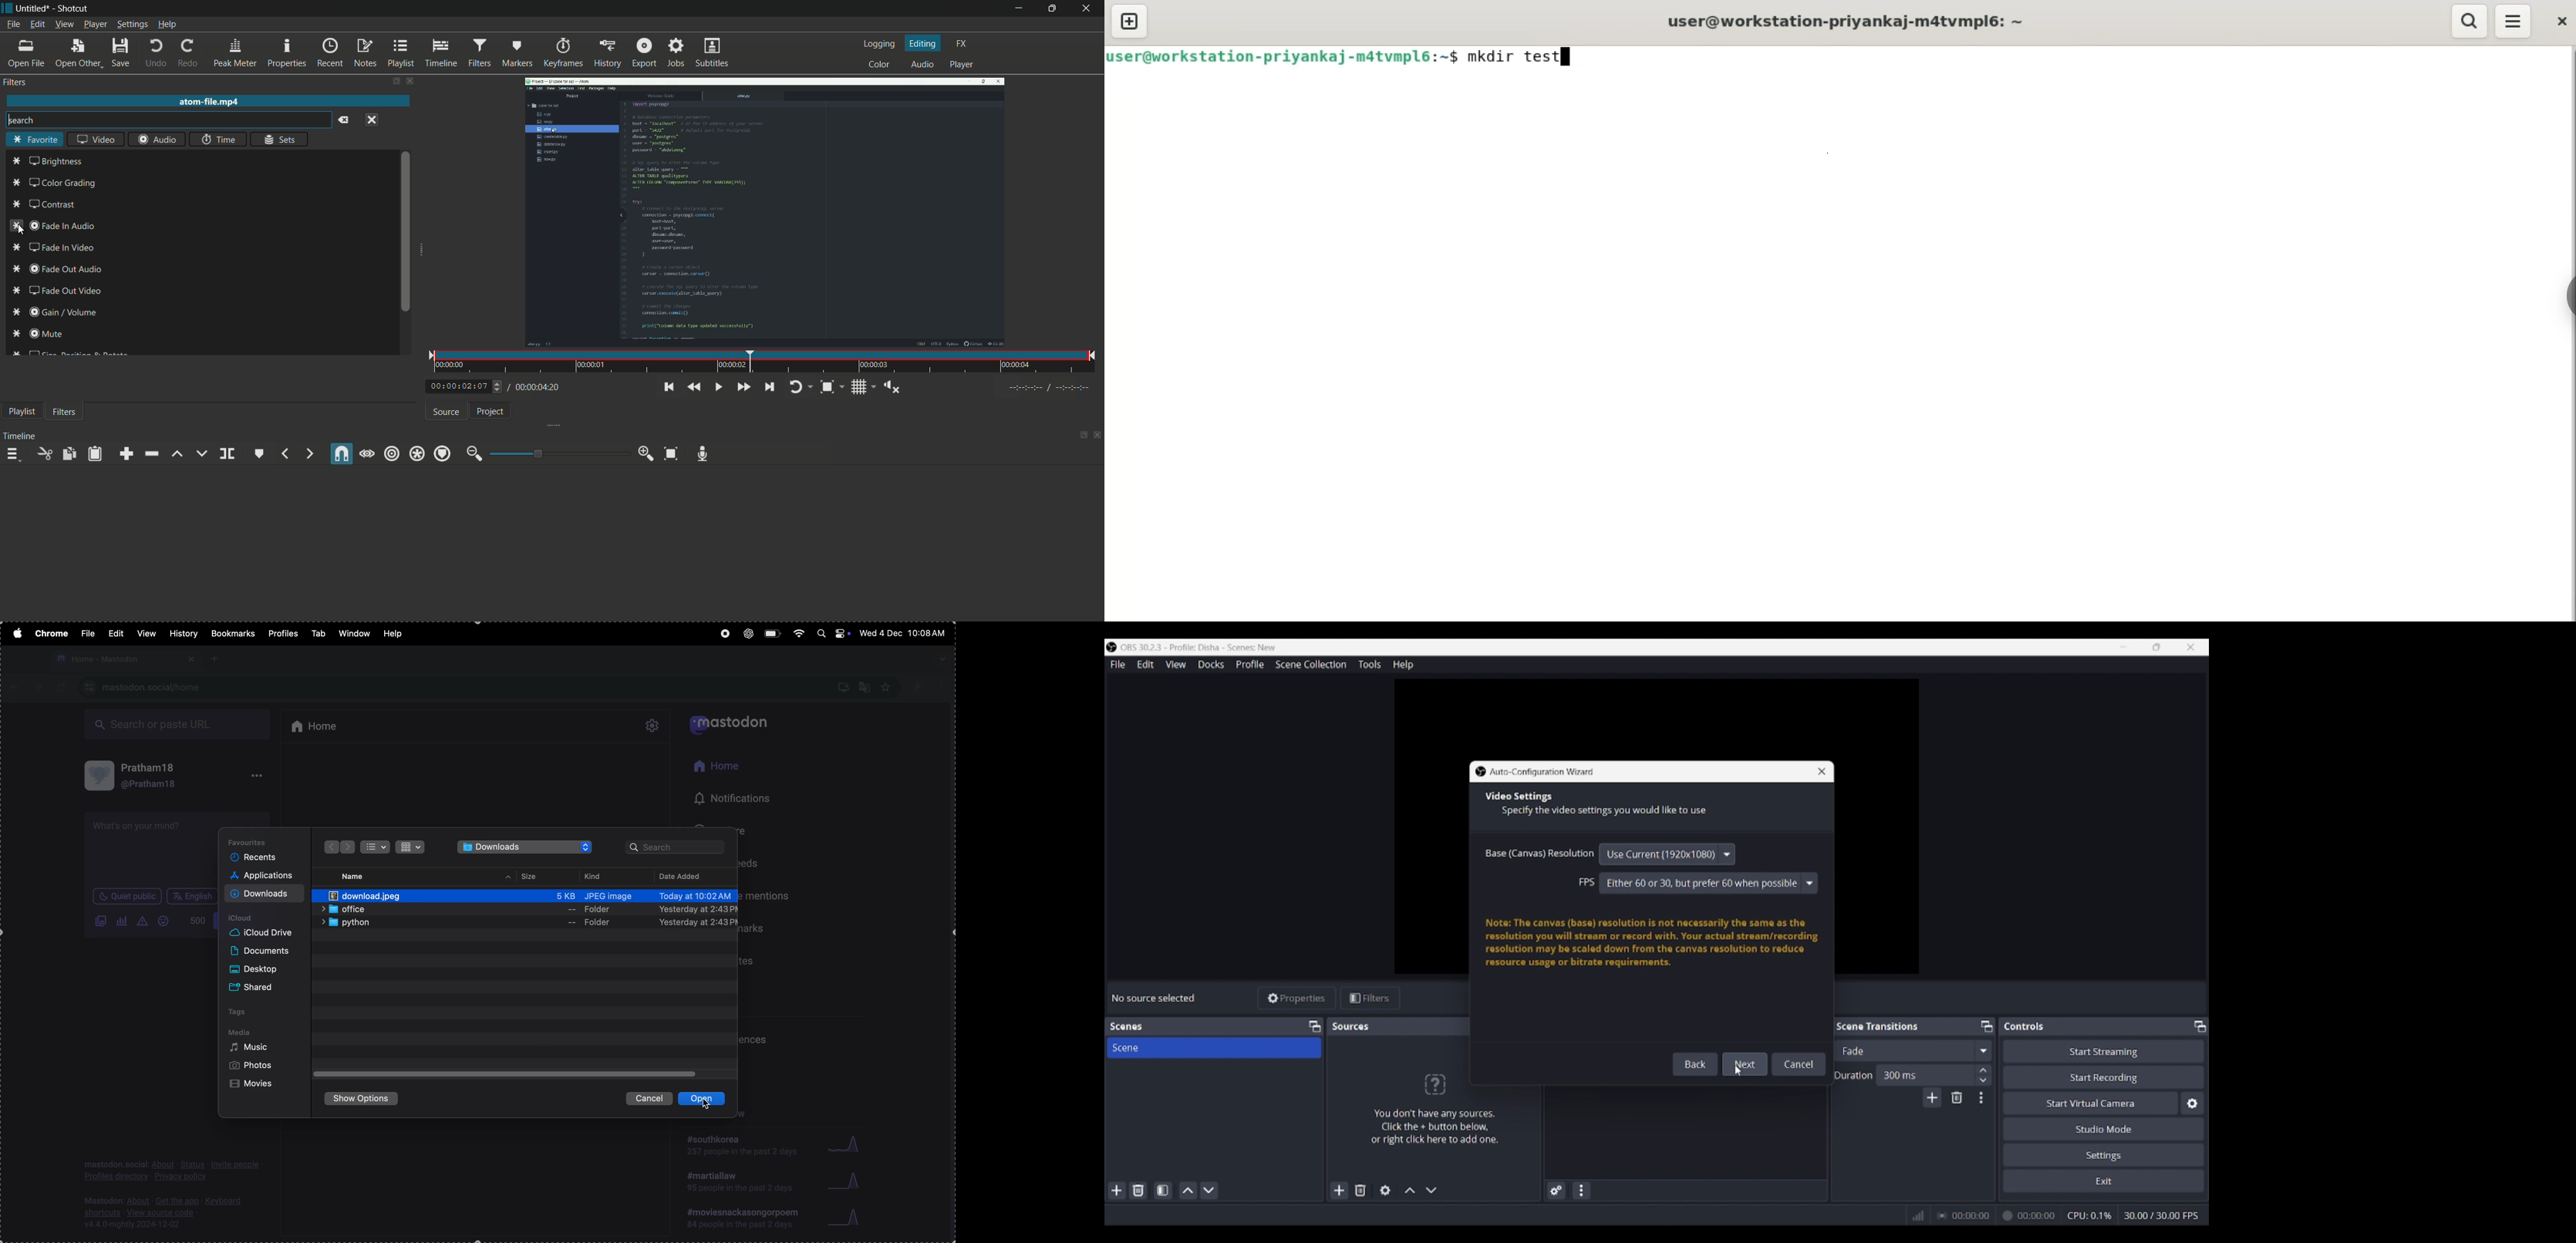  I want to click on , so click(349, 847).